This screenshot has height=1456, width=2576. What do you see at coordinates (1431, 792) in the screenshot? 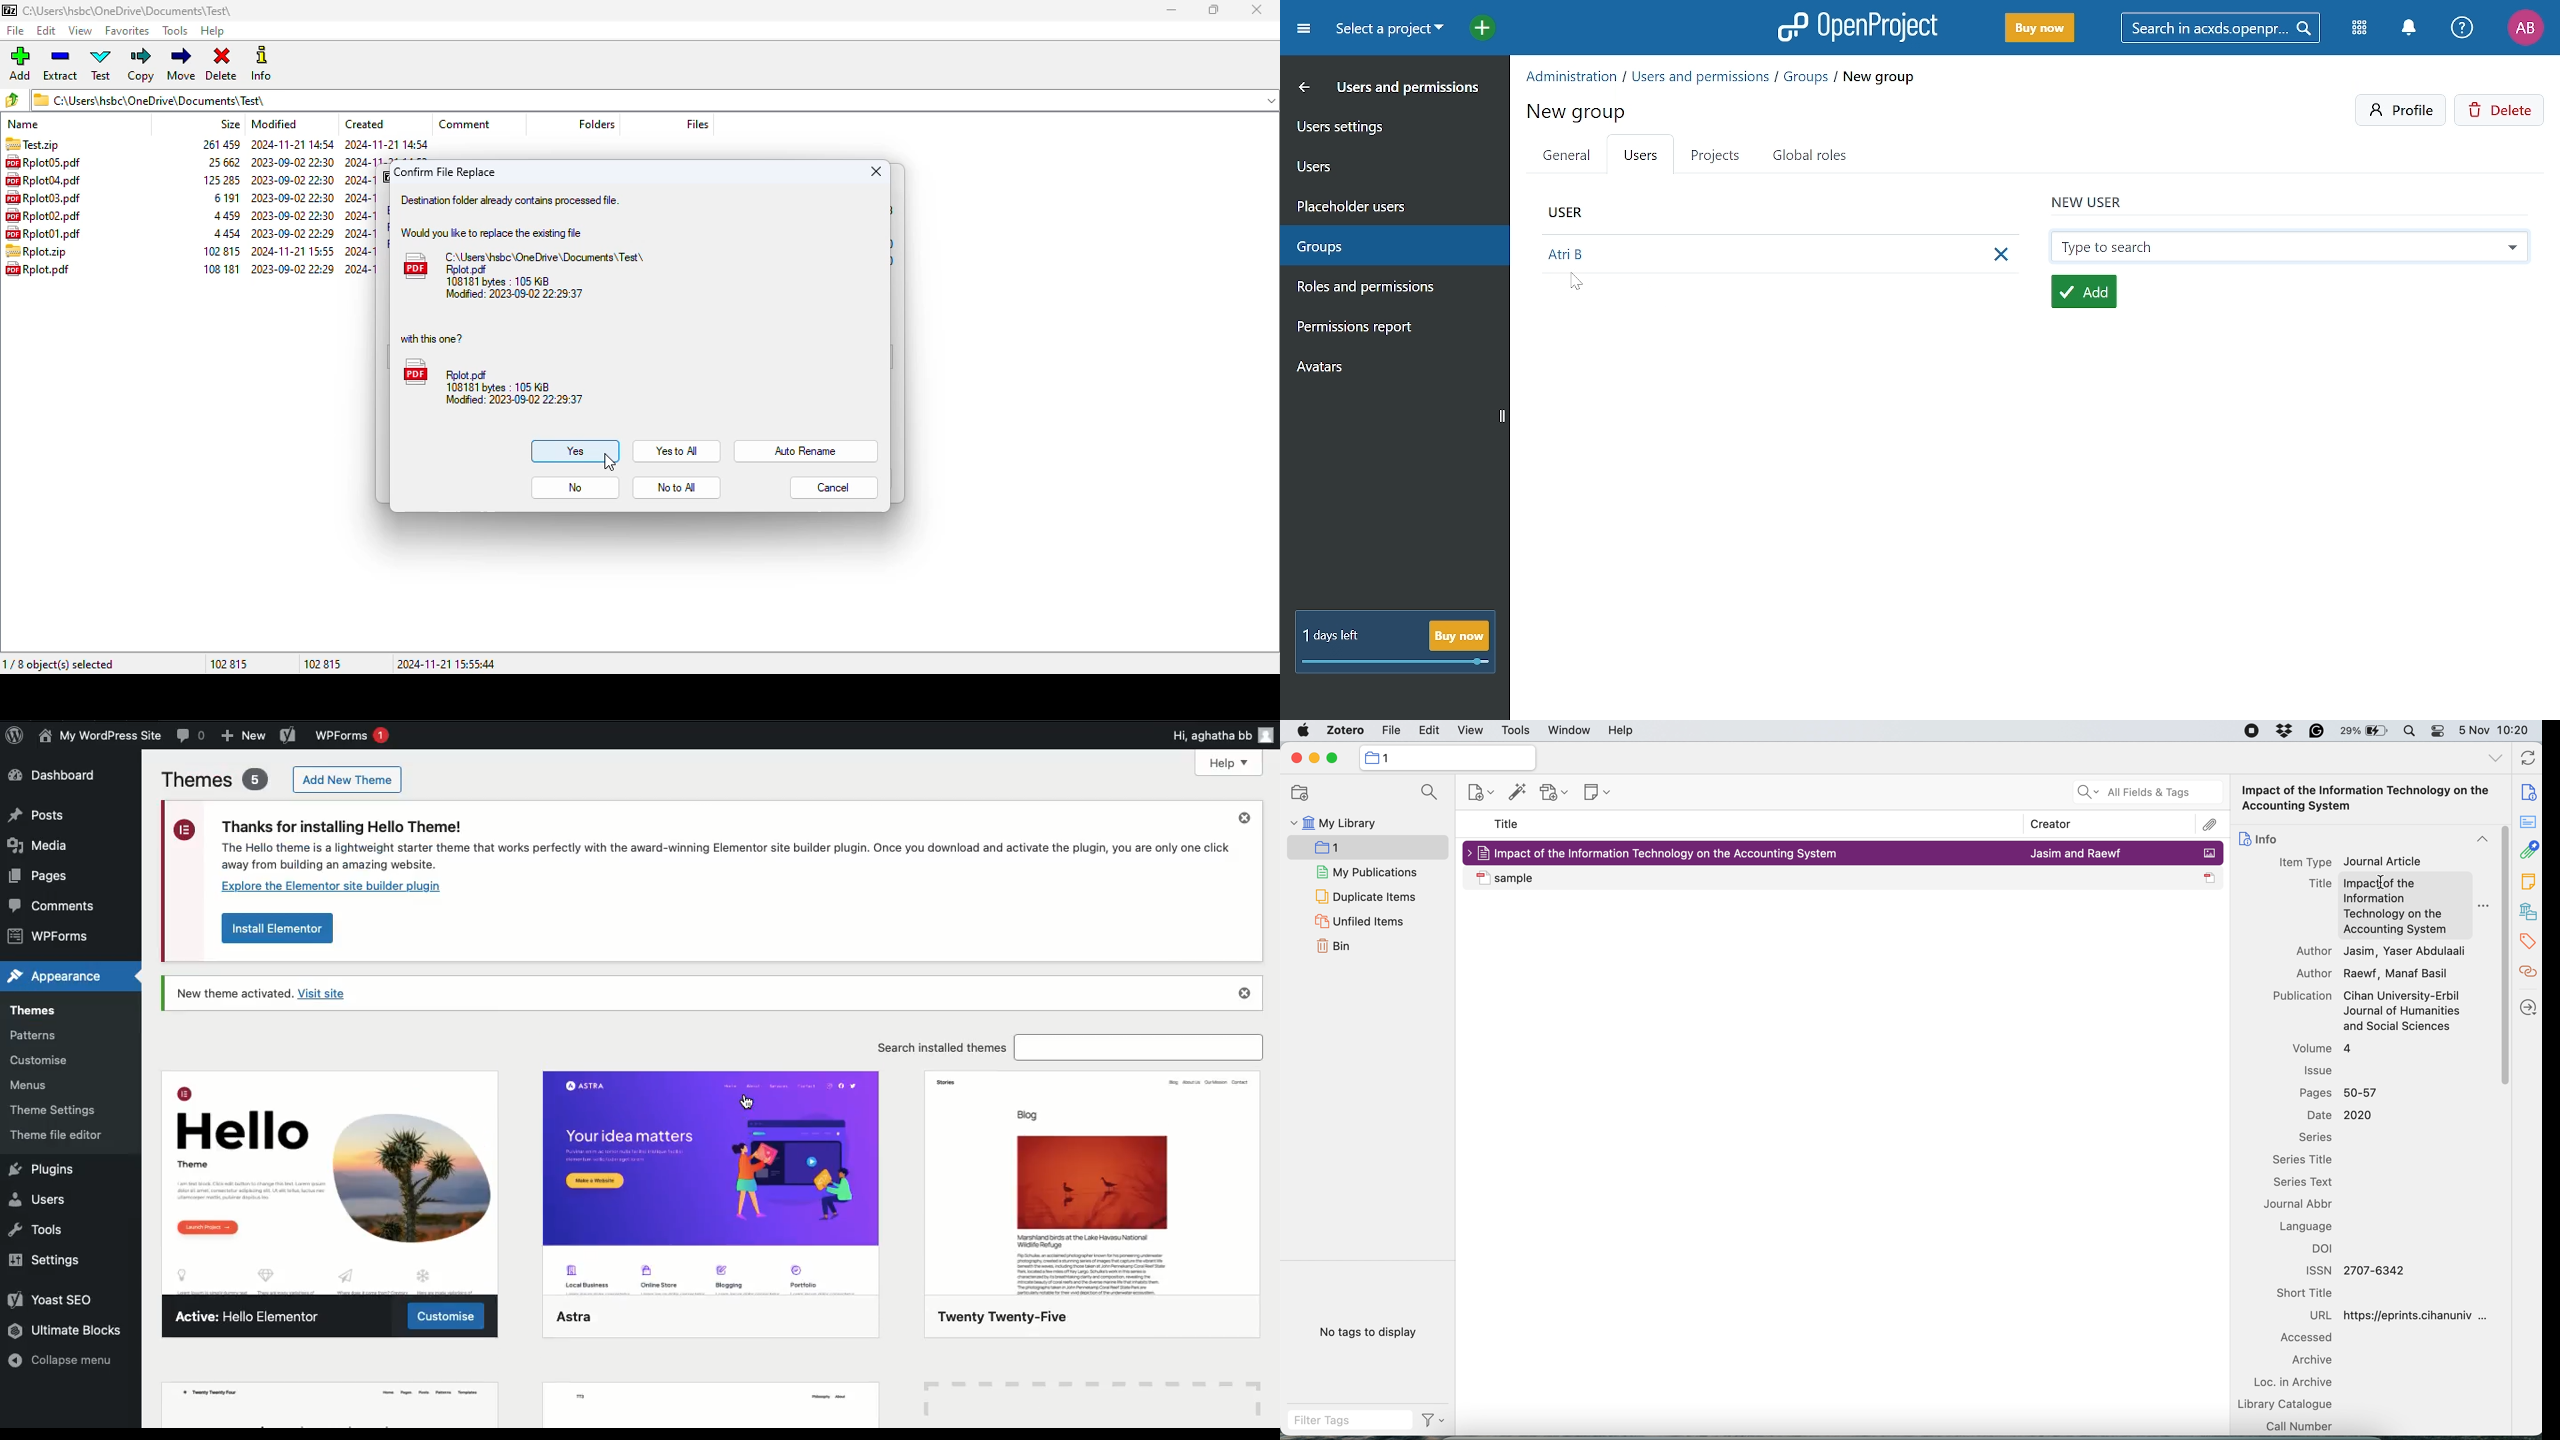
I see `search` at bounding box center [1431, 792].